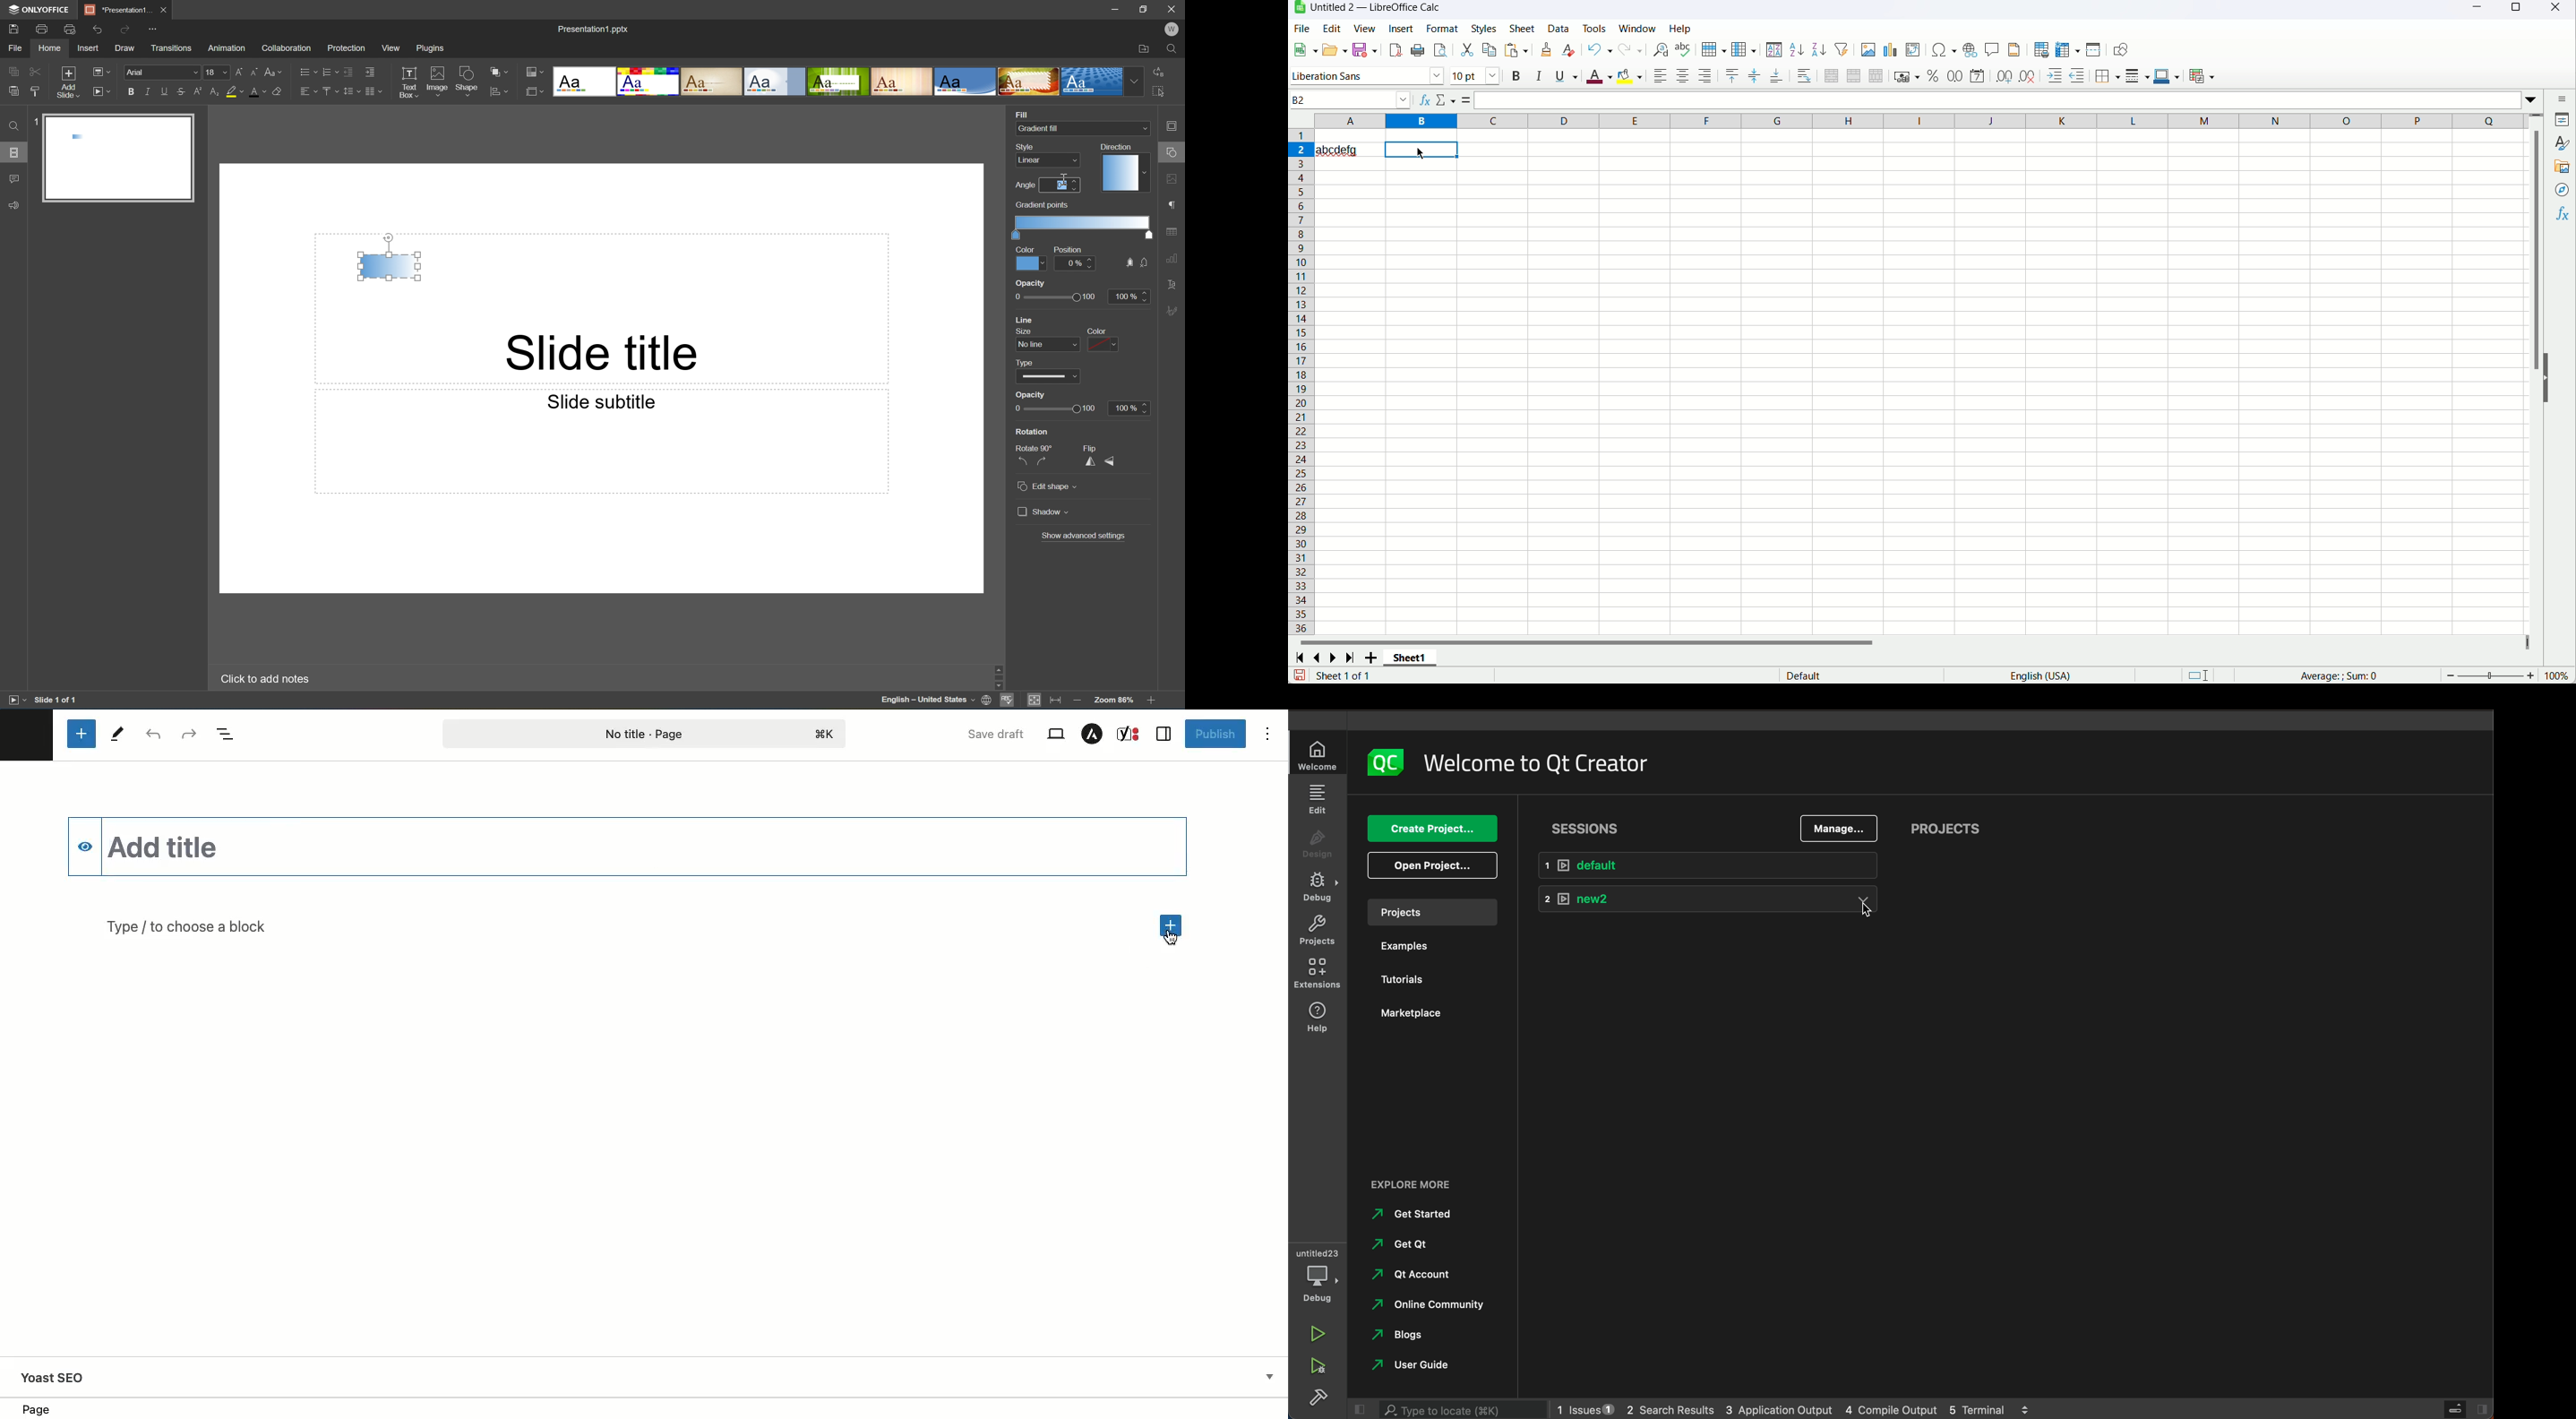 This screenshot has height=1428, width=2576. What do you see at coordinates (1539, 76) in the screenshot?
I see `italics` at bounding box center [1539, 76].